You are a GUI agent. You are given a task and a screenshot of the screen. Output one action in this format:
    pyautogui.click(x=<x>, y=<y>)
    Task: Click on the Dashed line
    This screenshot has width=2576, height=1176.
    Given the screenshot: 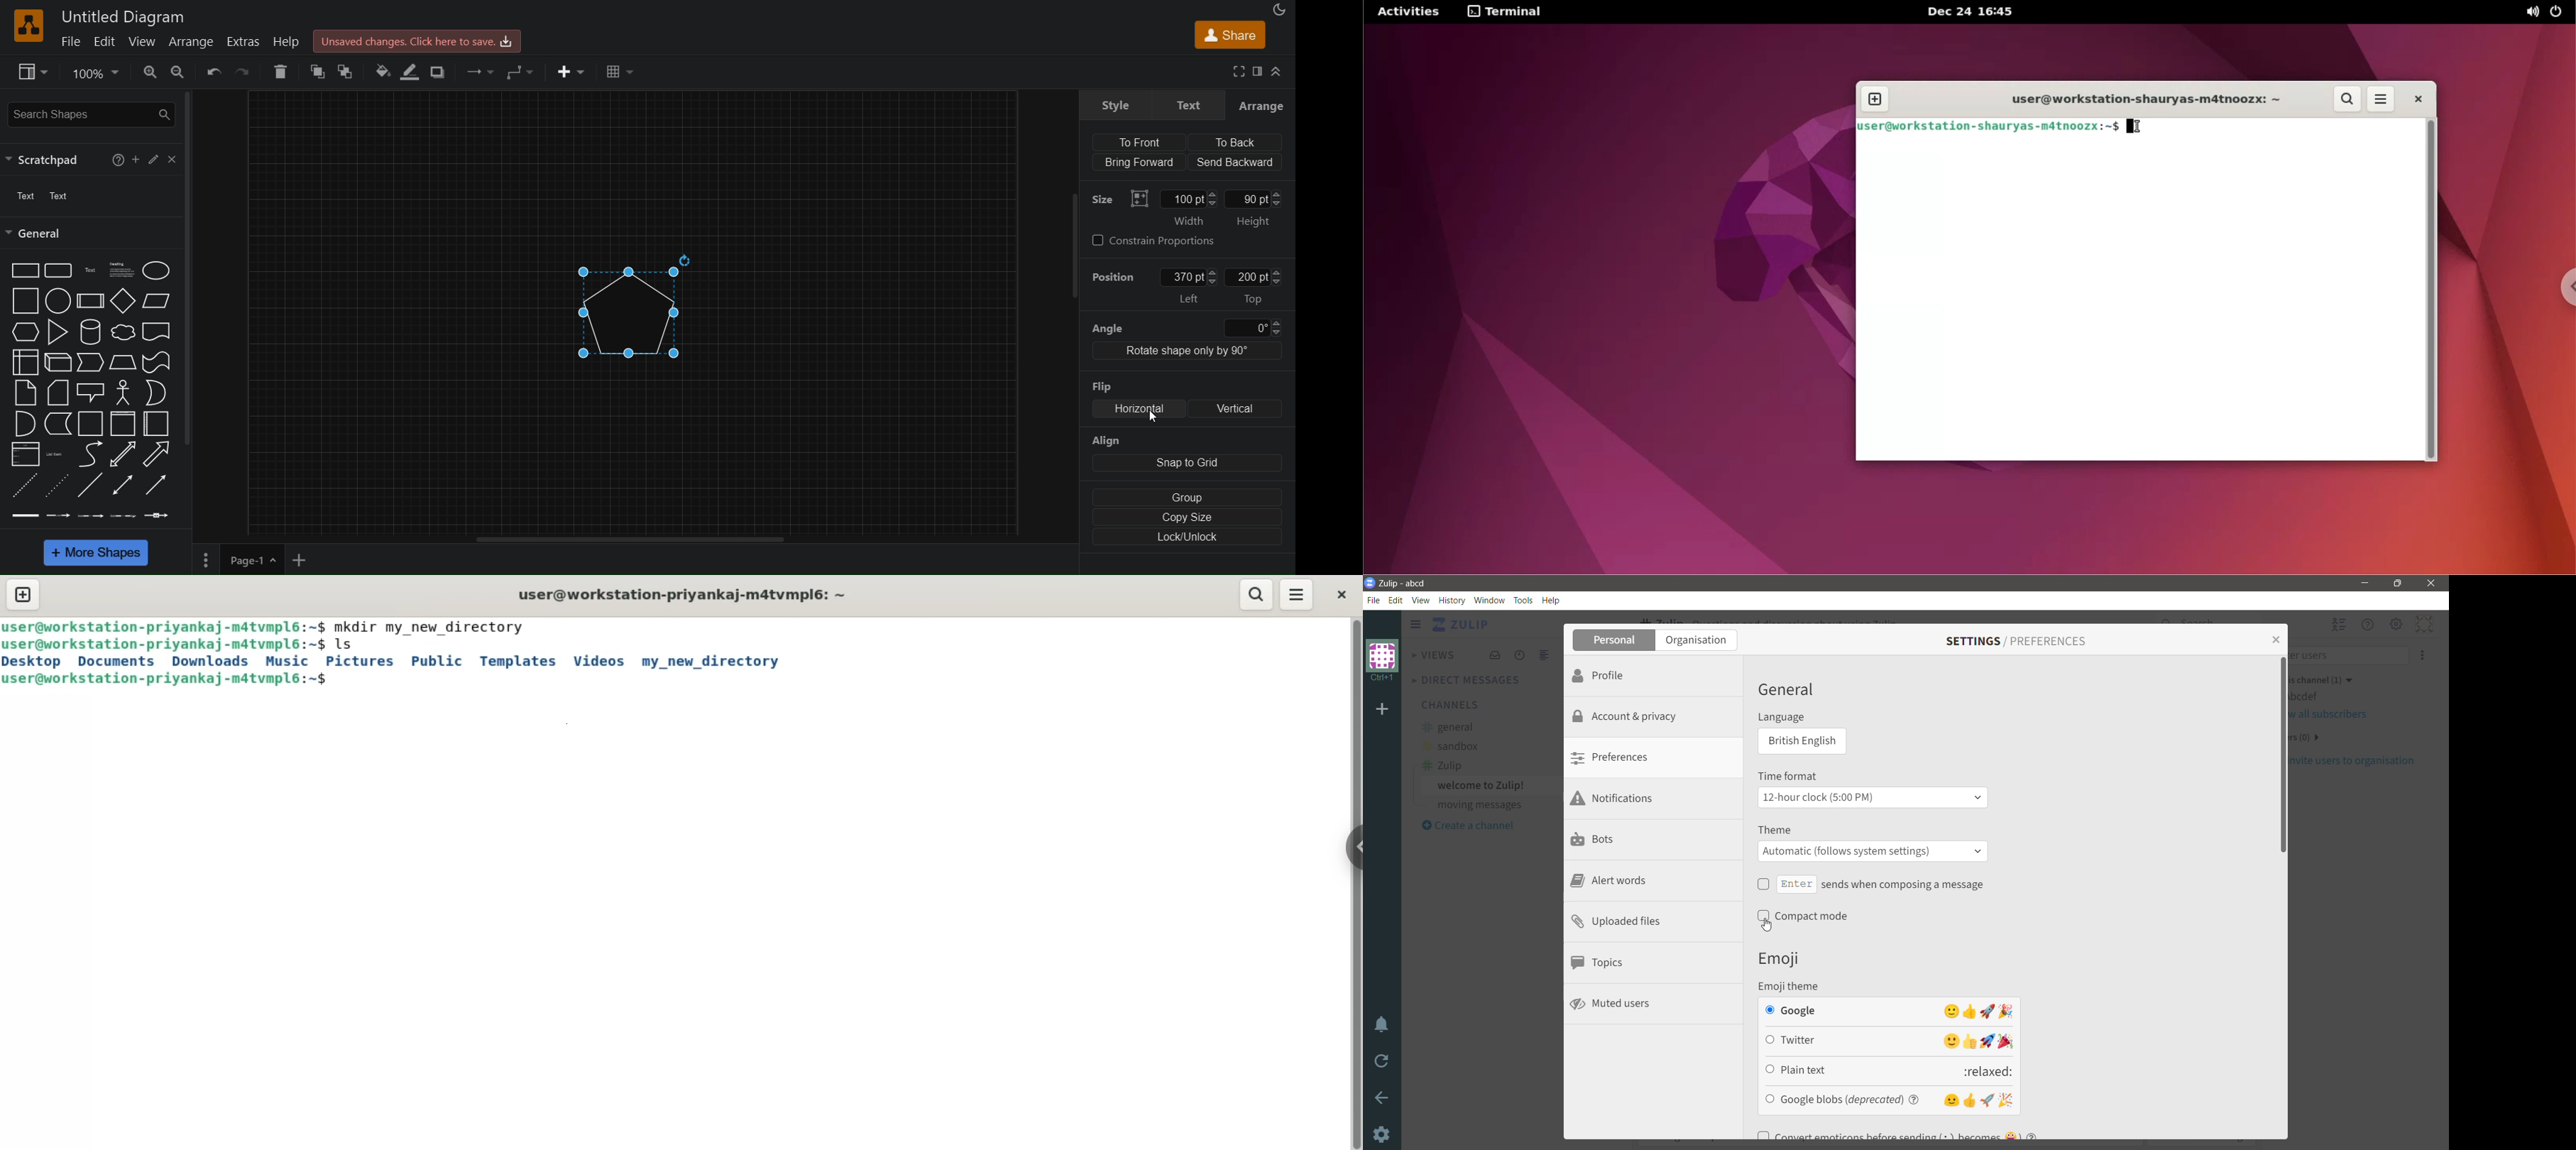 What is the action you would take?
    pyautogui.click(x=24, y=485)
    